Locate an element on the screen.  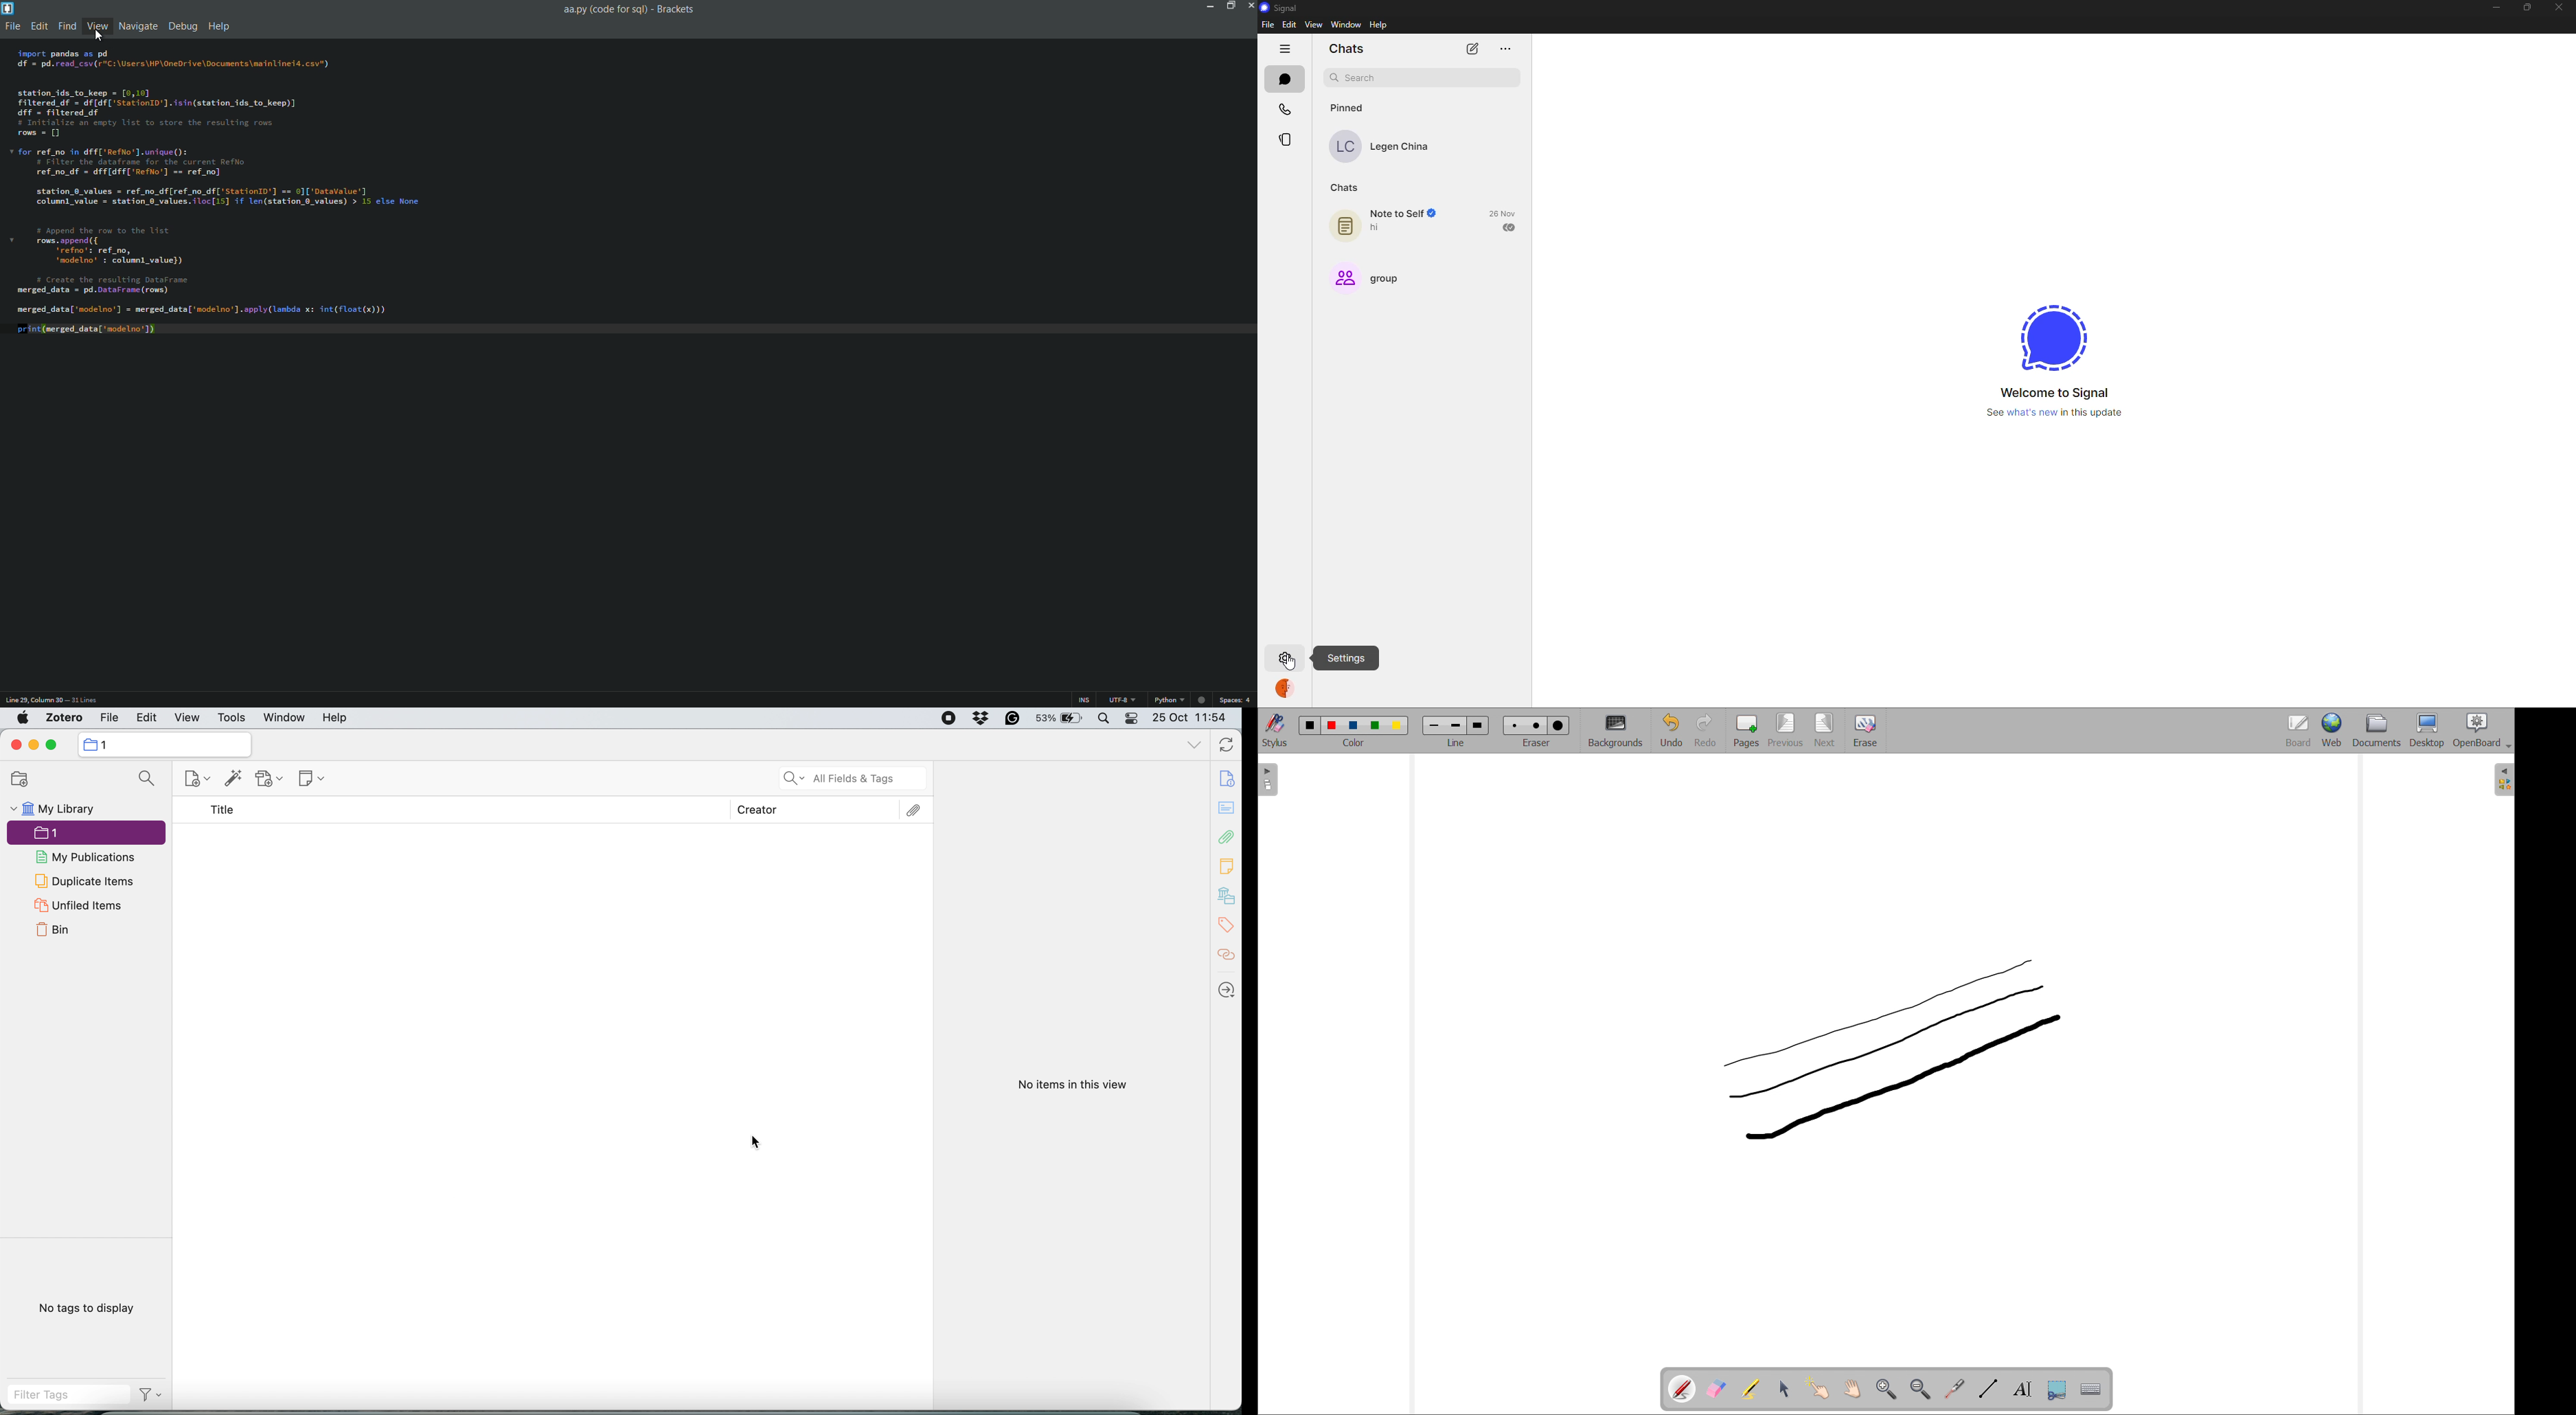
settings is located at coordinates (1286, 659).